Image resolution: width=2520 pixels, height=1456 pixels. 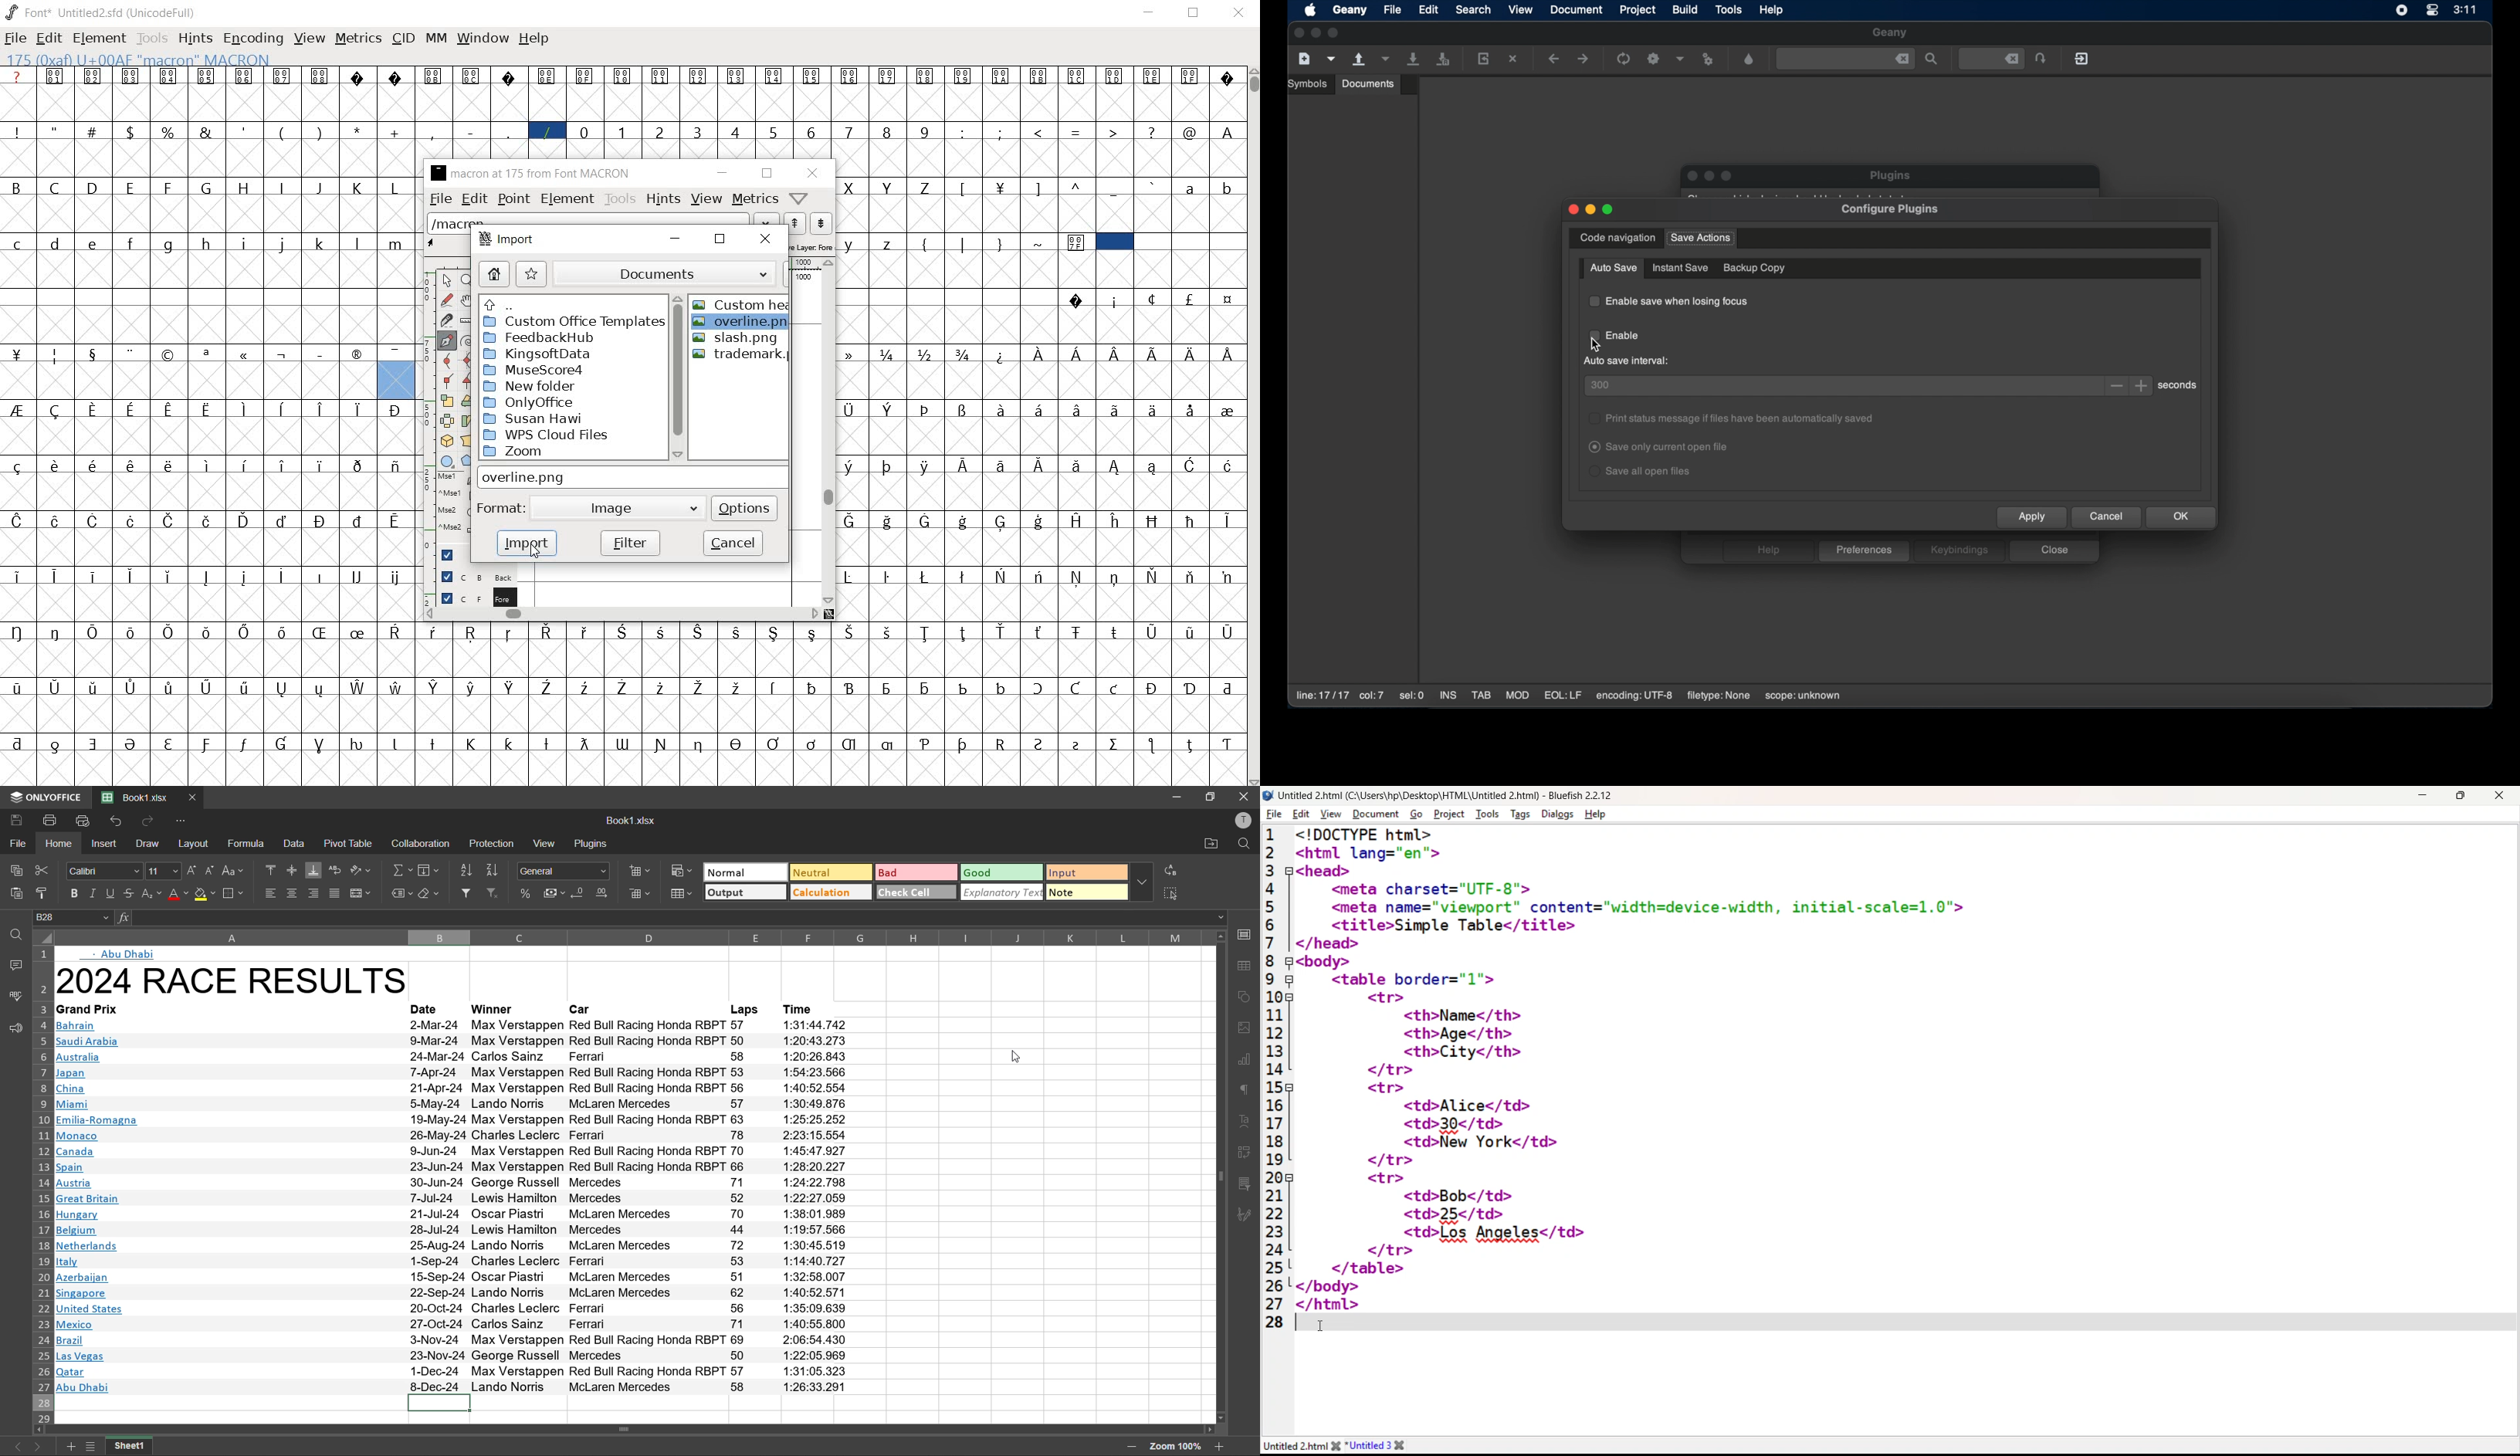 I want to click on Symbol, so click(x=1115, y=352).